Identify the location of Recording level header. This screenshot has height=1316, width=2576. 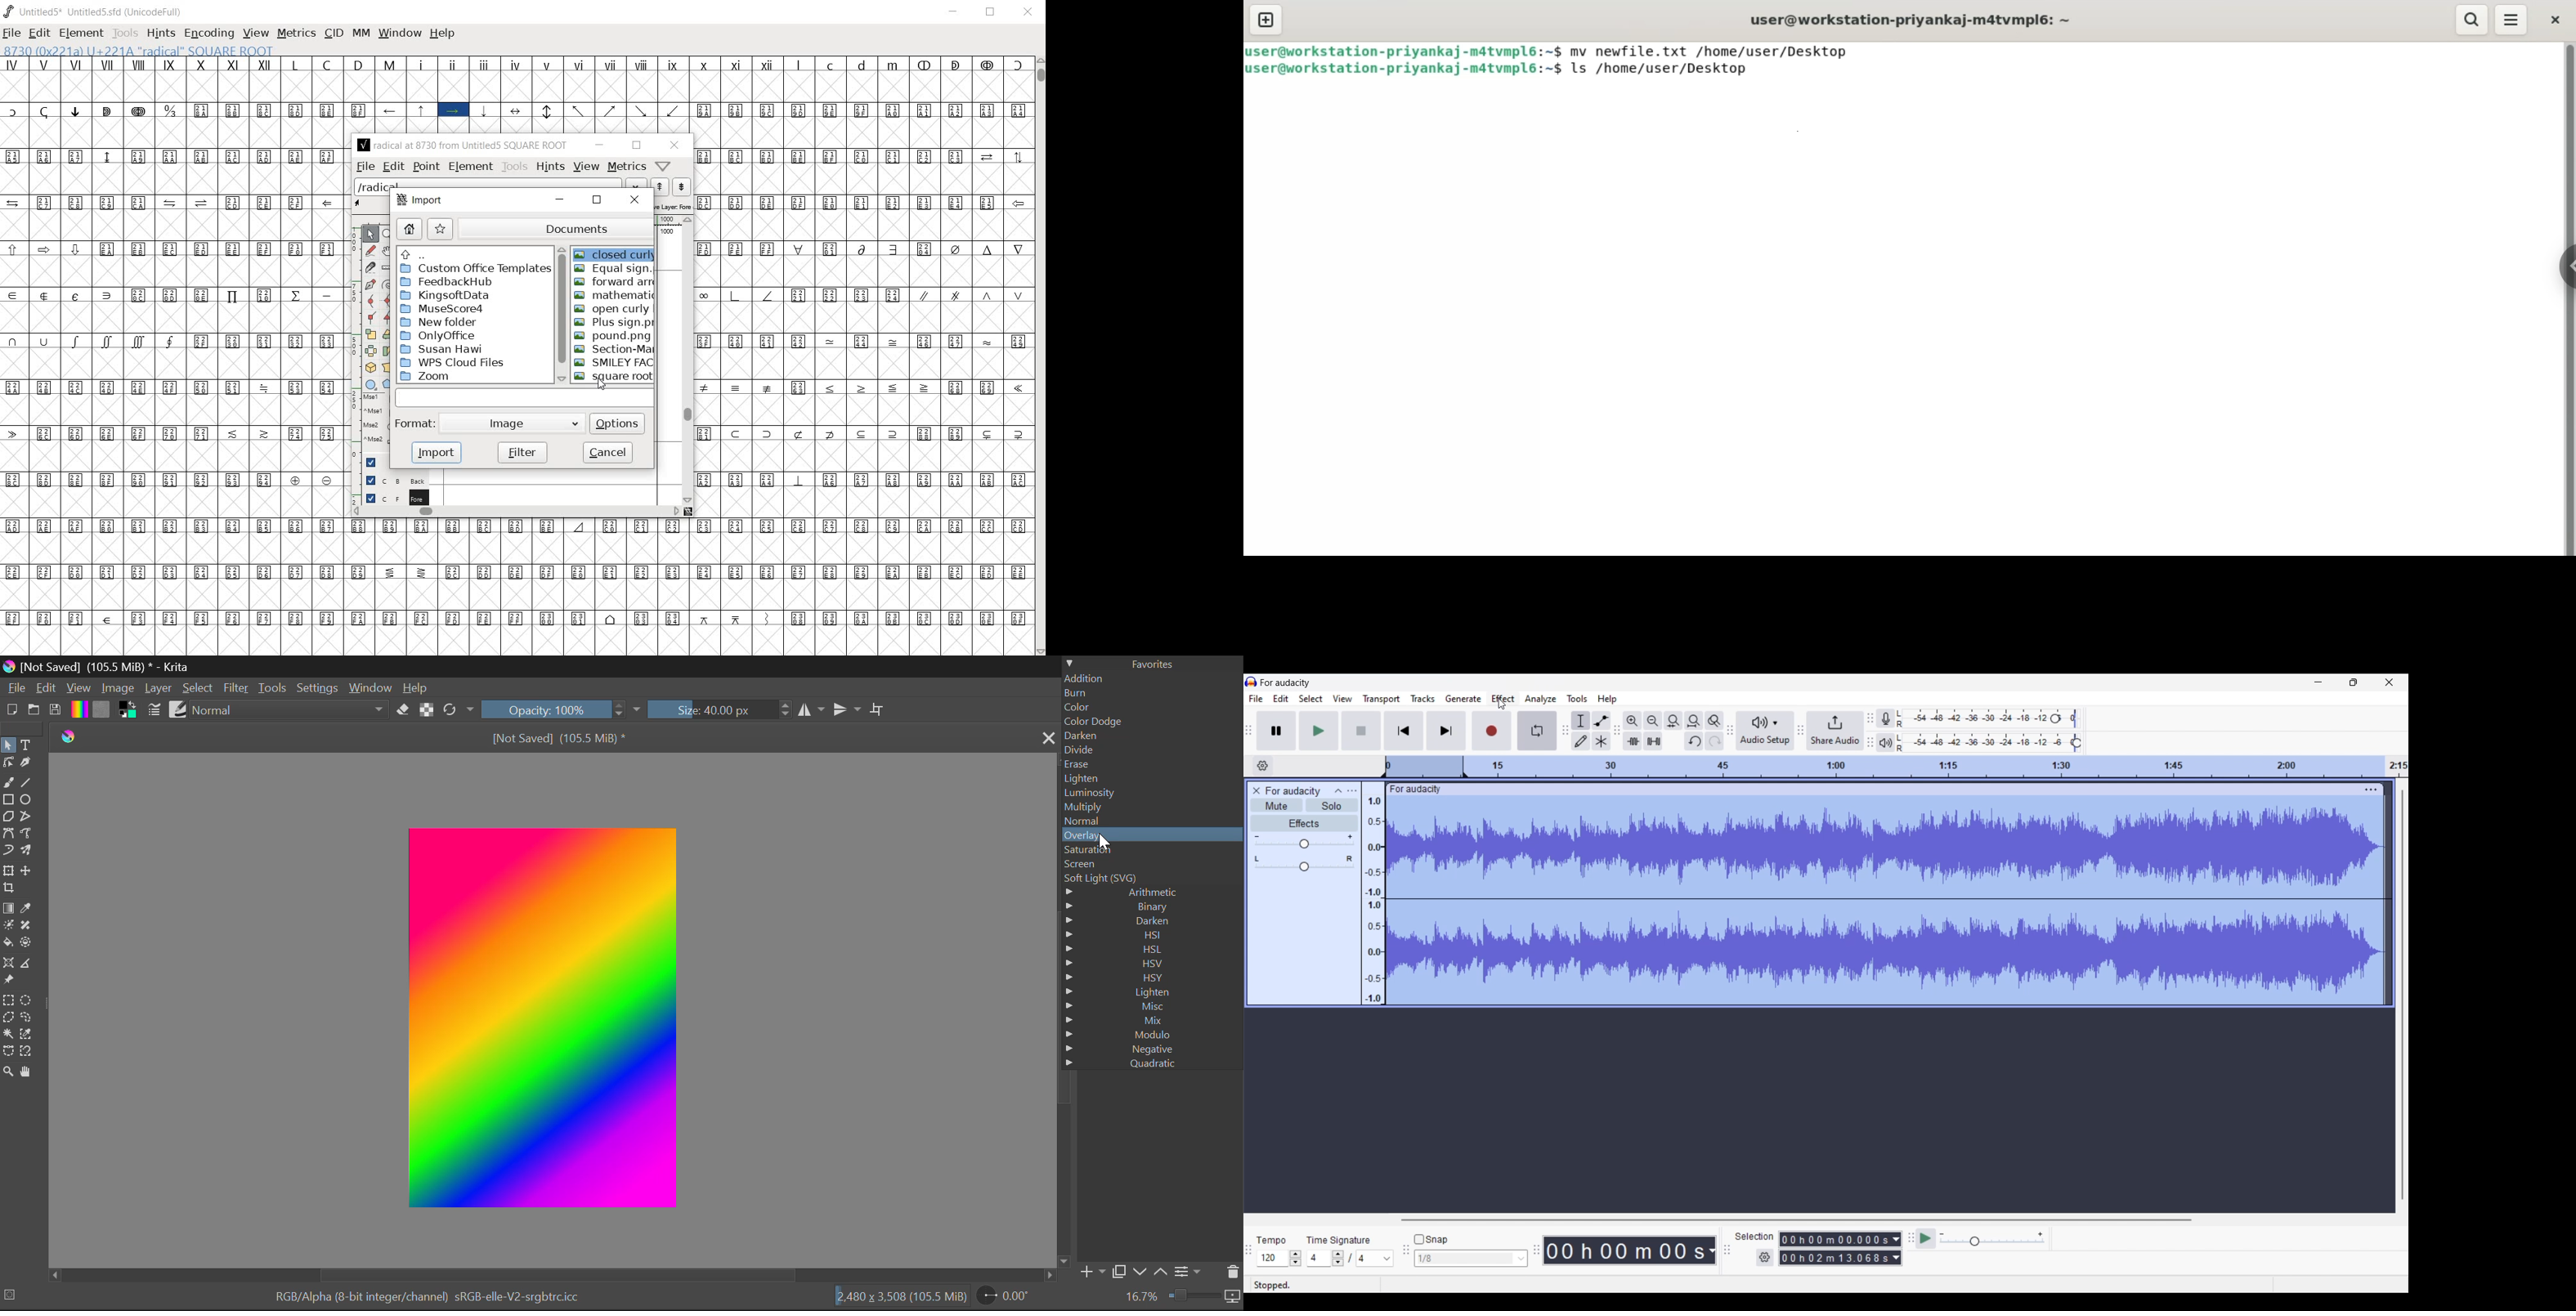
(2056, 719).